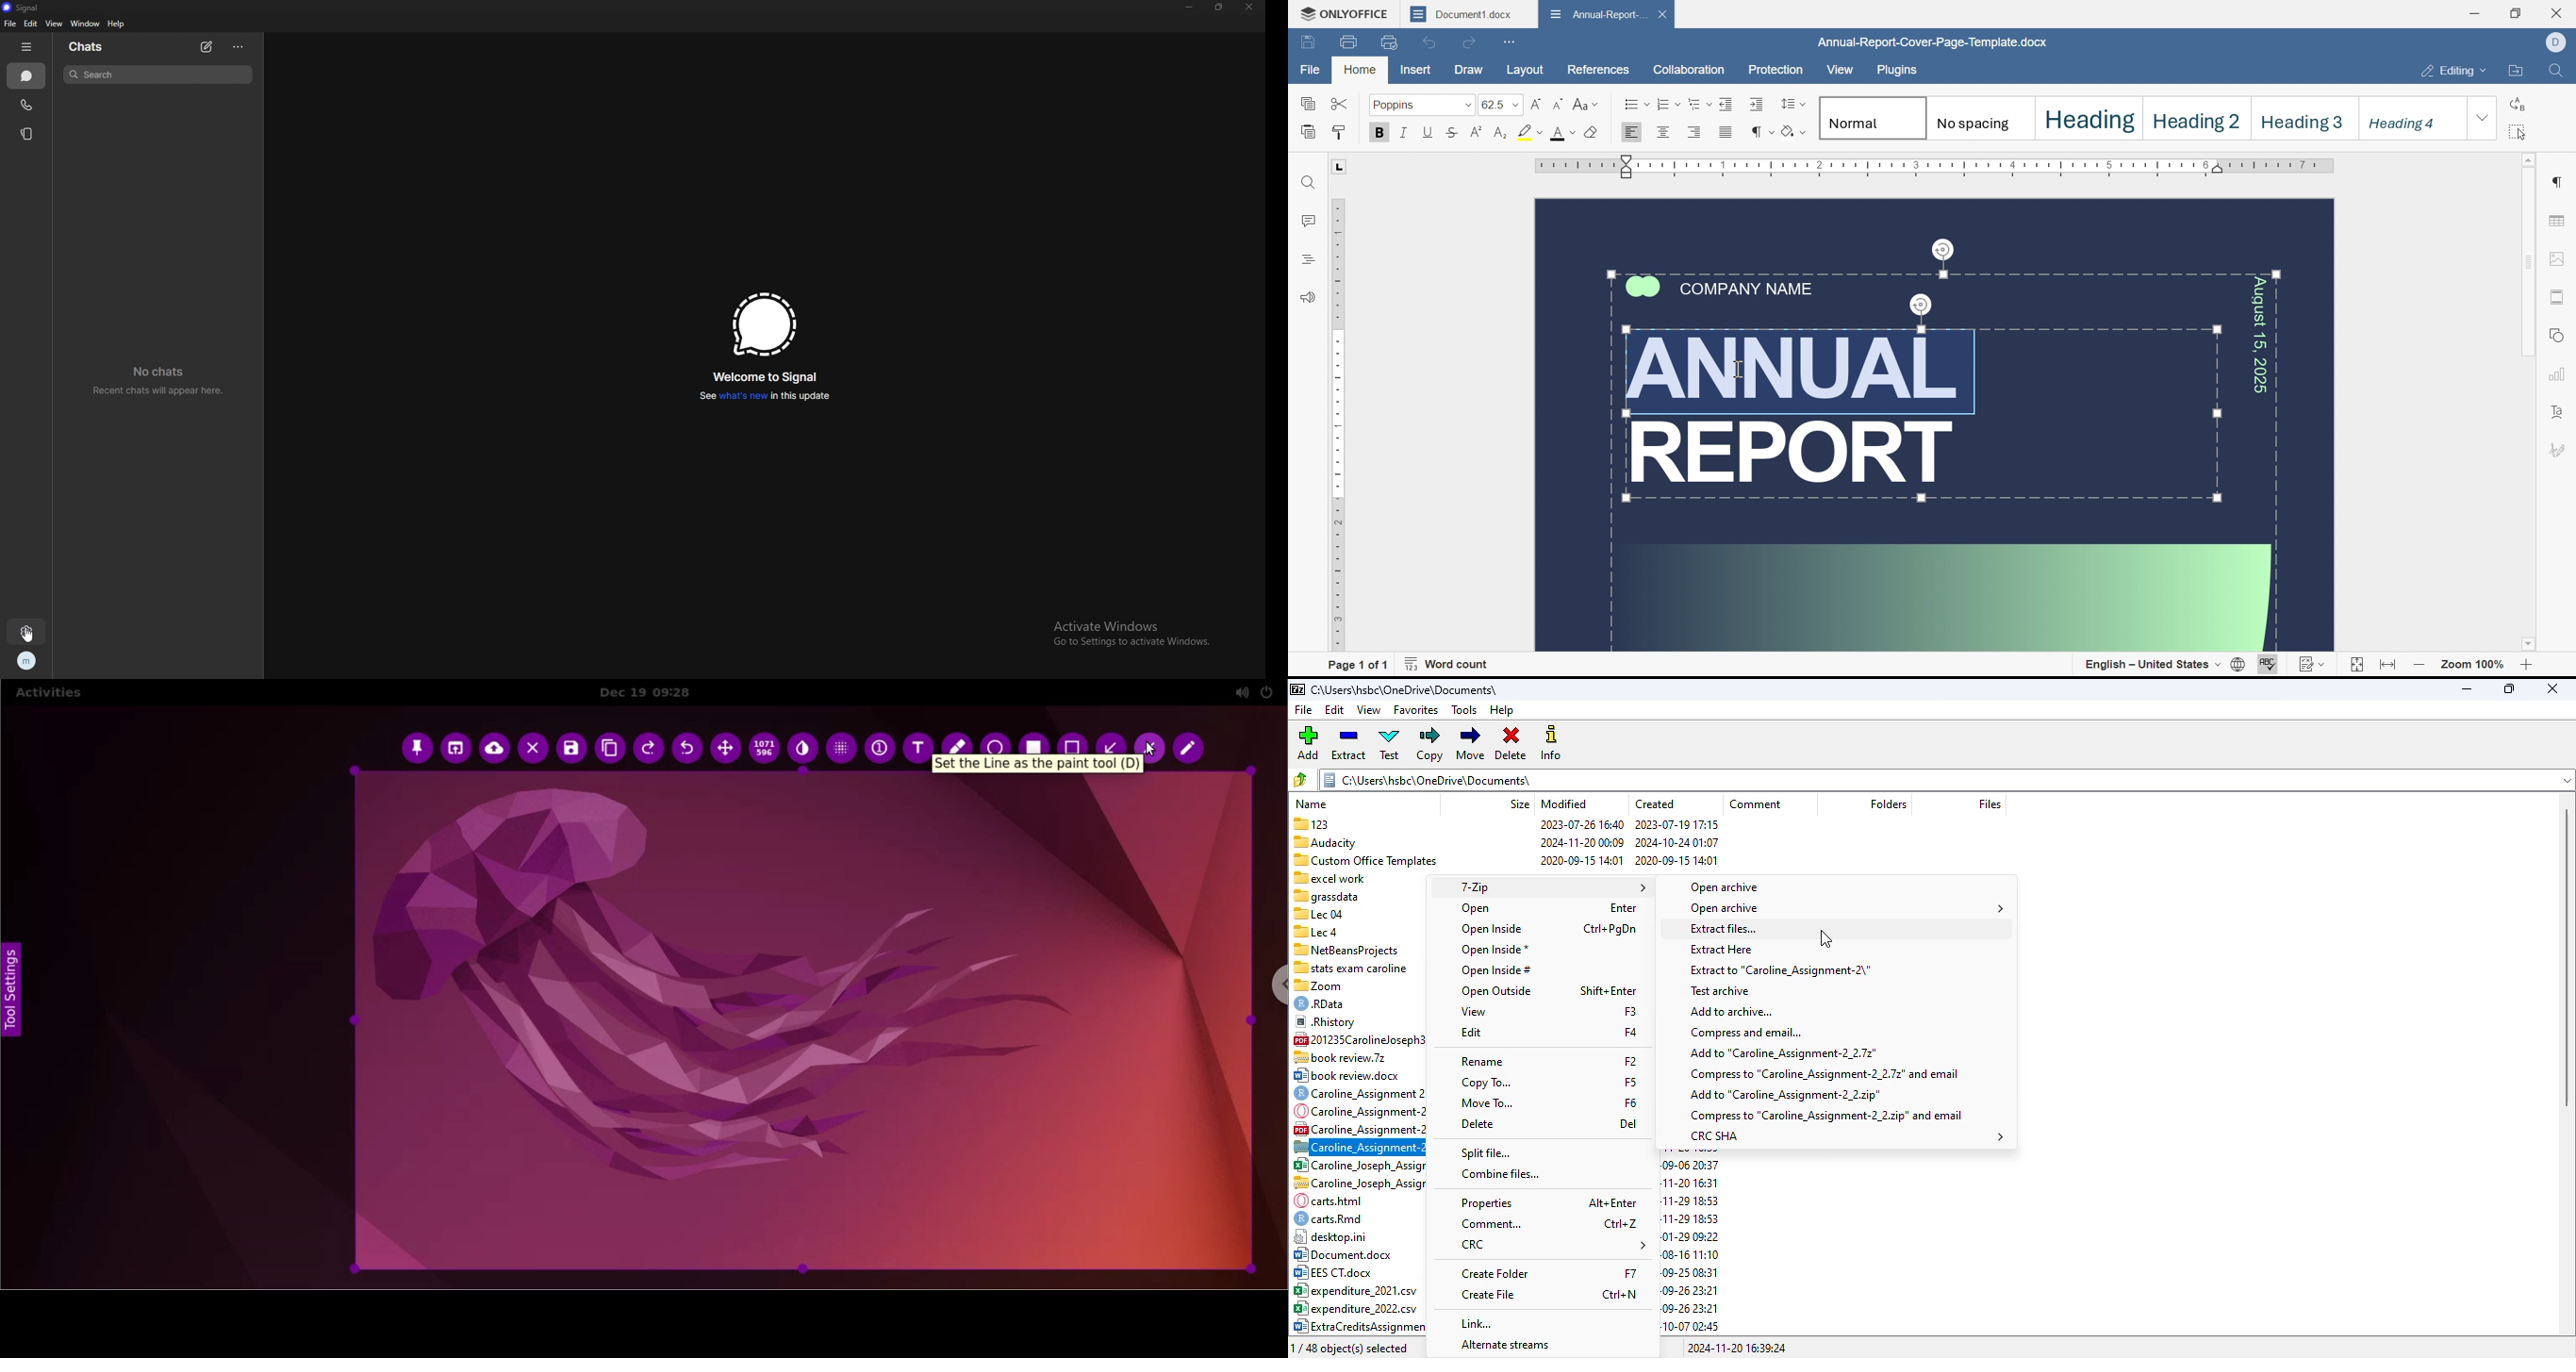 This screenshot has height=1372, width=2576. I want to click on file, so click(1311, 72).